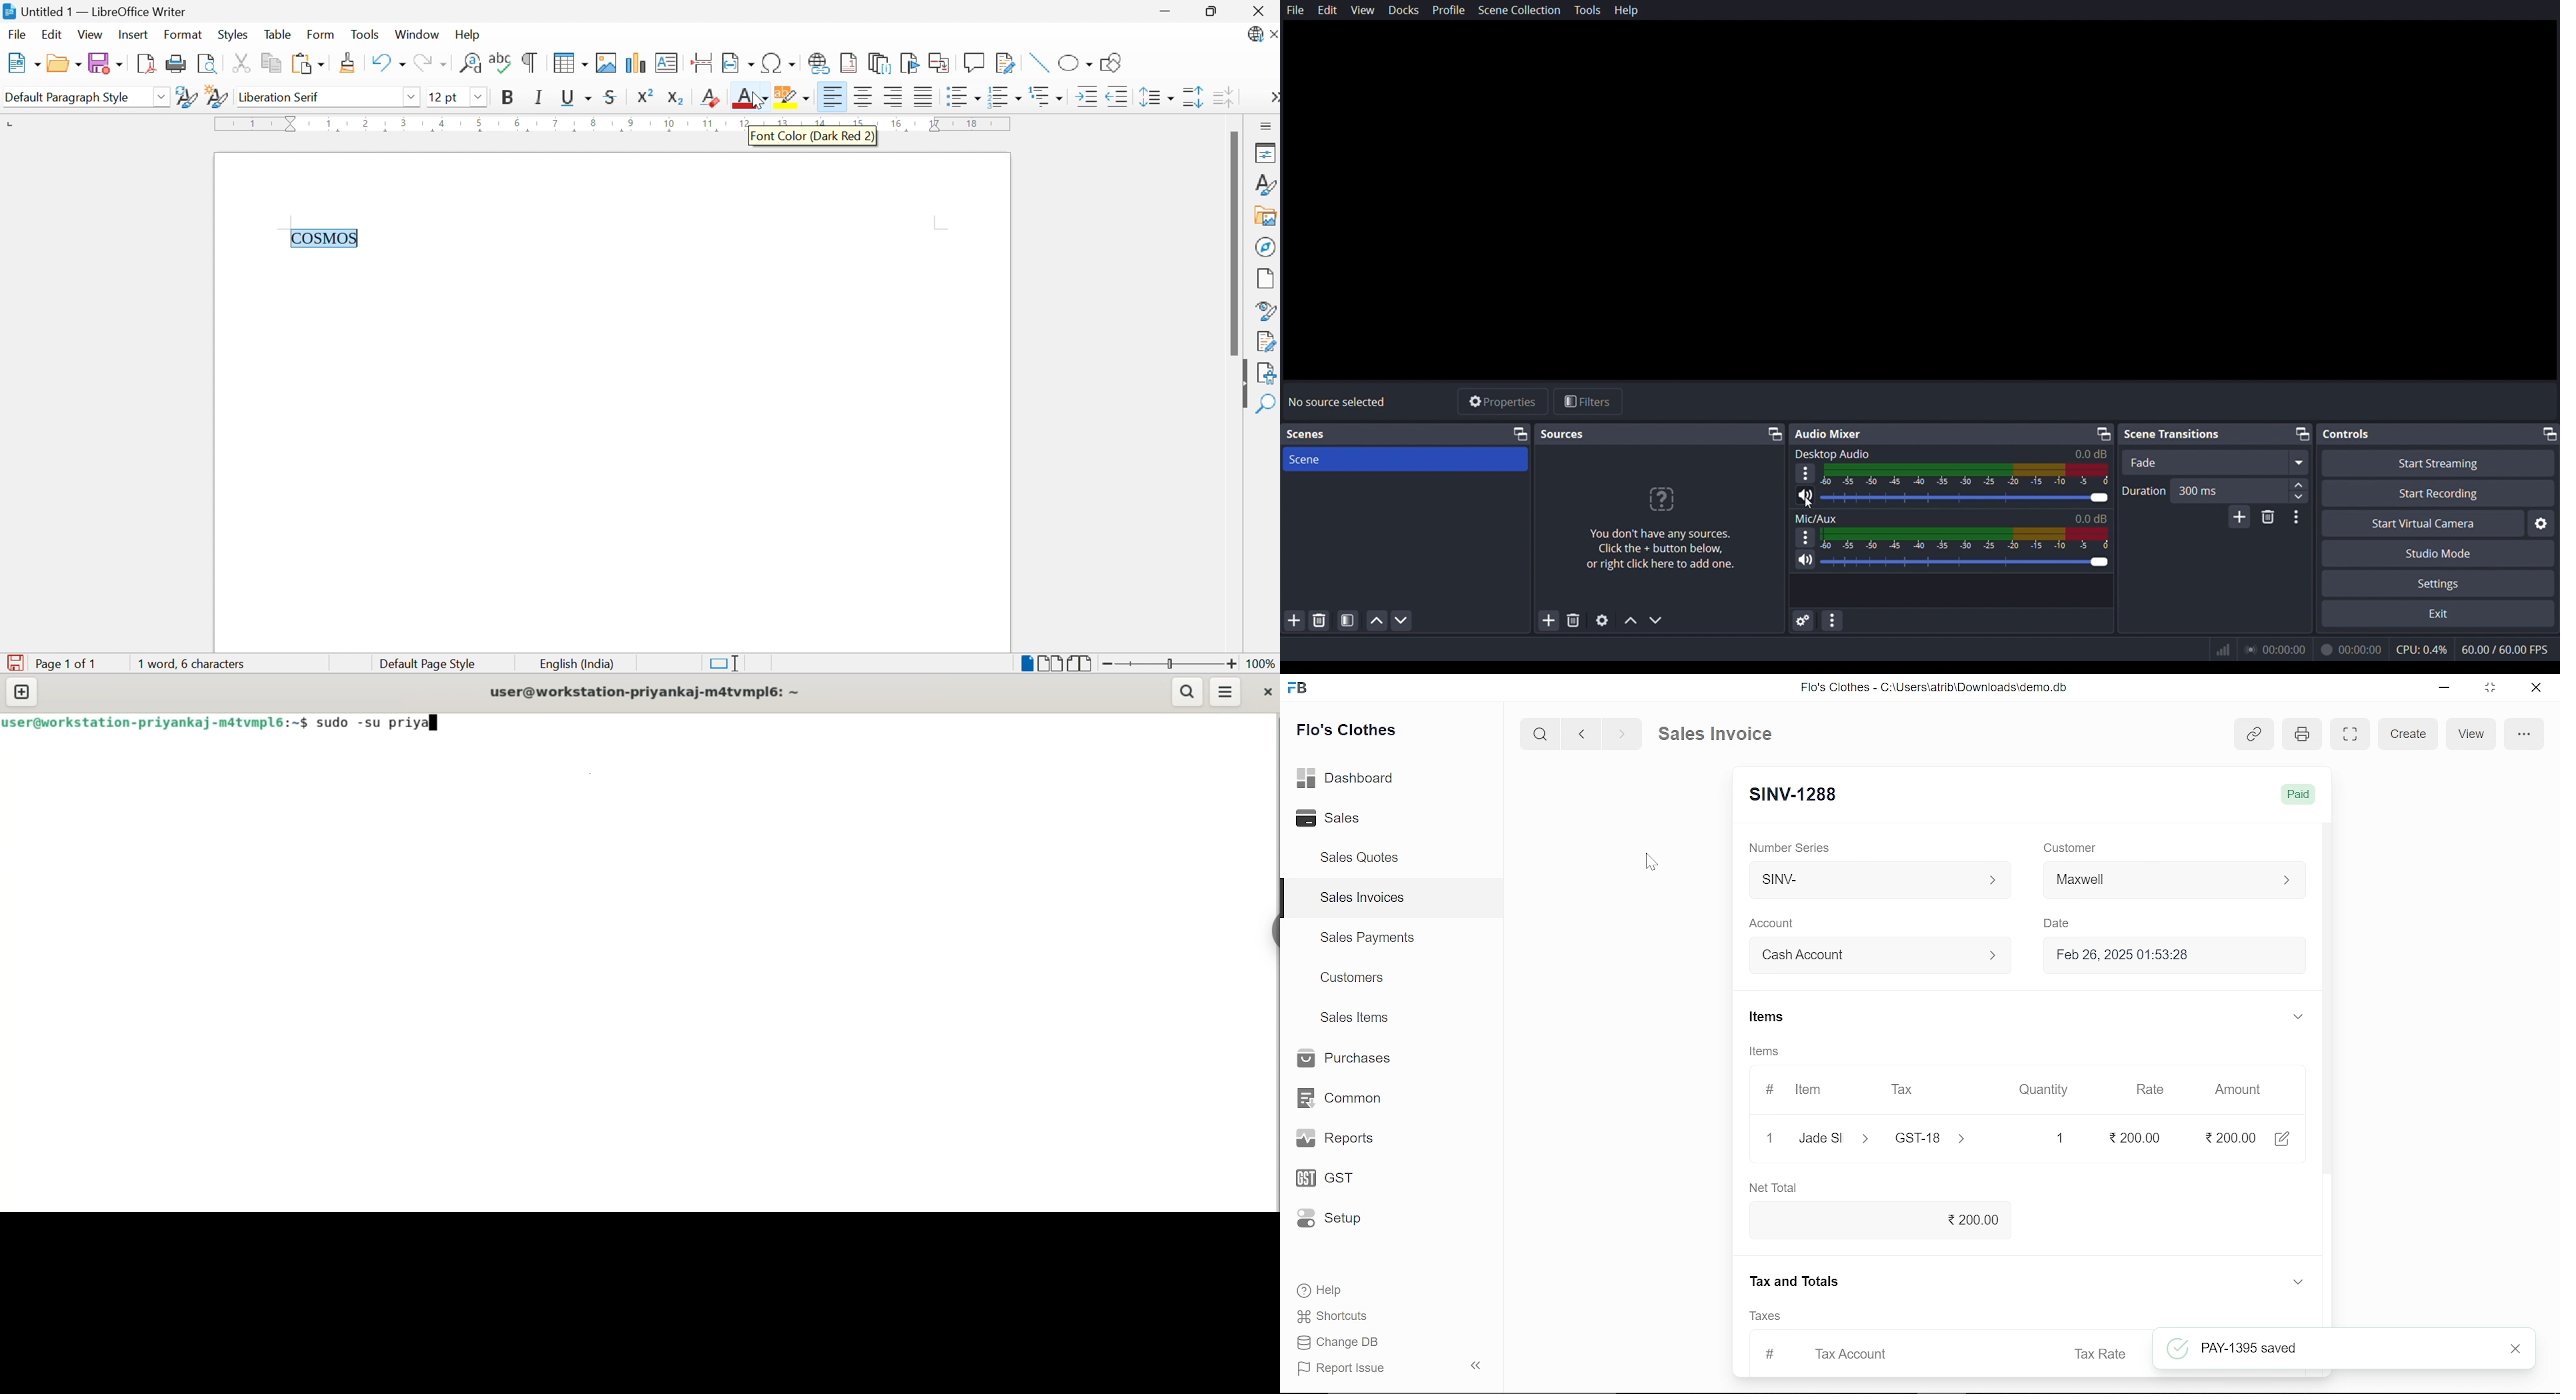 The height and width of the screenshot is (1400, 2576). What do you see at coordinates (1267, 217) in the screenshot?
I see `Gallery` at bounding box center [1267, 217].